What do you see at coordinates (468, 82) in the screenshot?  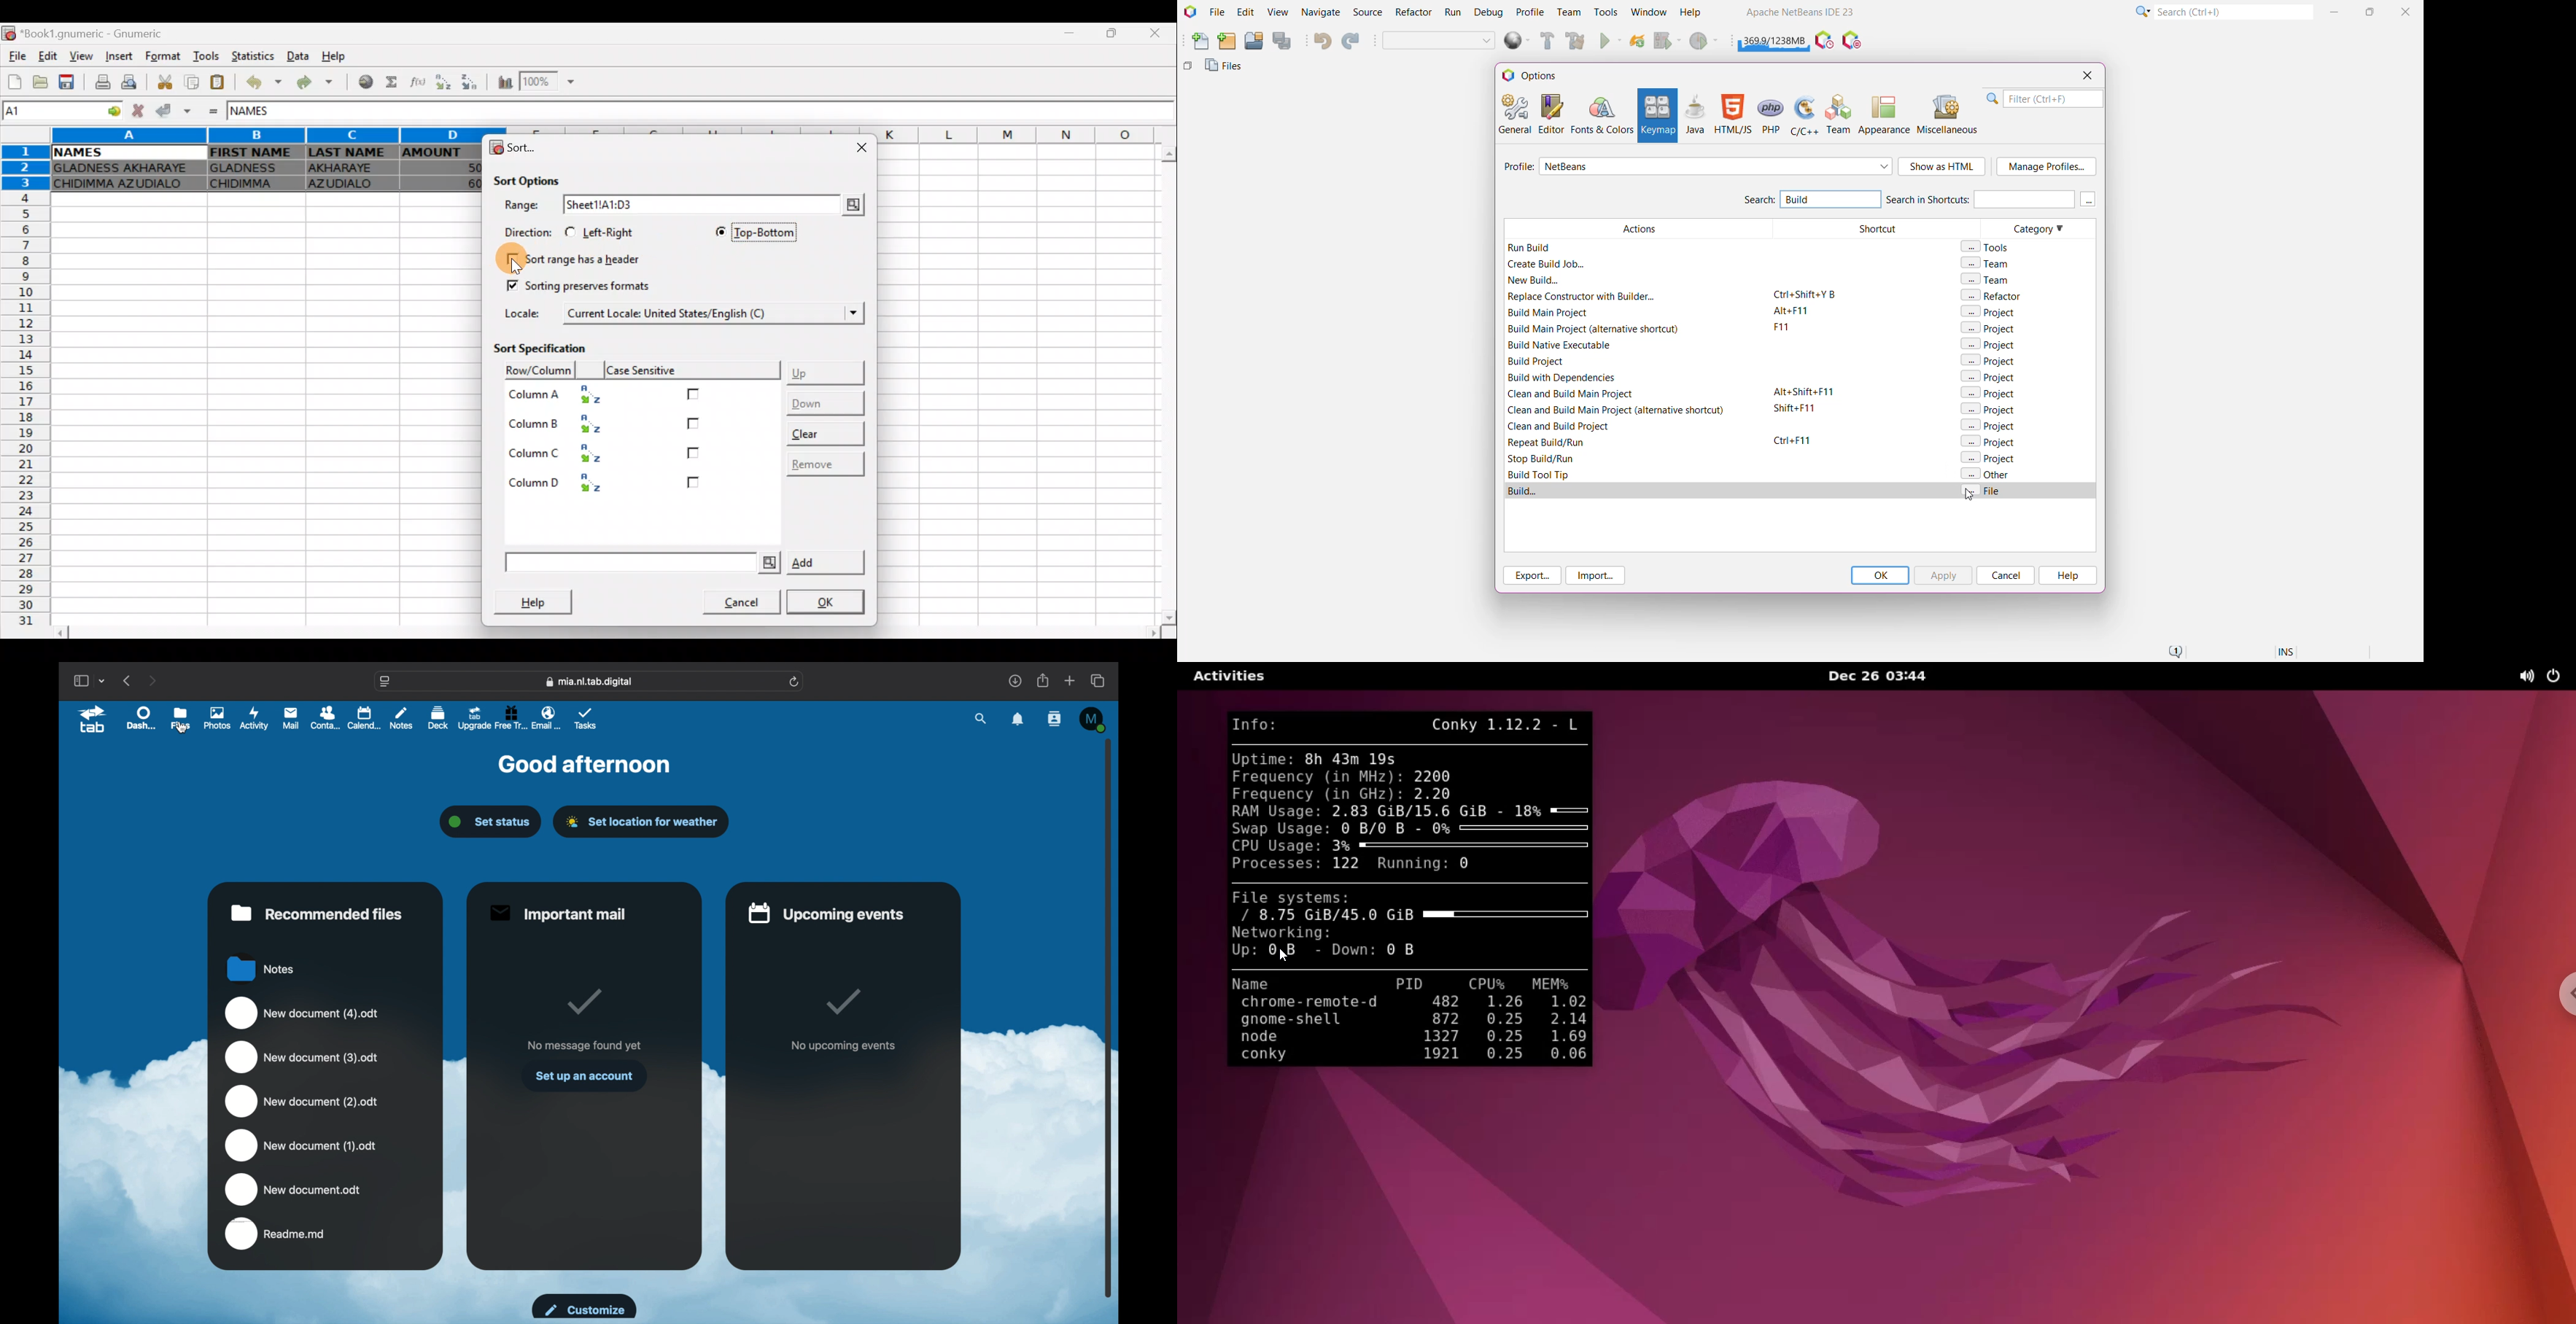 I see `Sort Descending order` at bounding box center [468, 82].